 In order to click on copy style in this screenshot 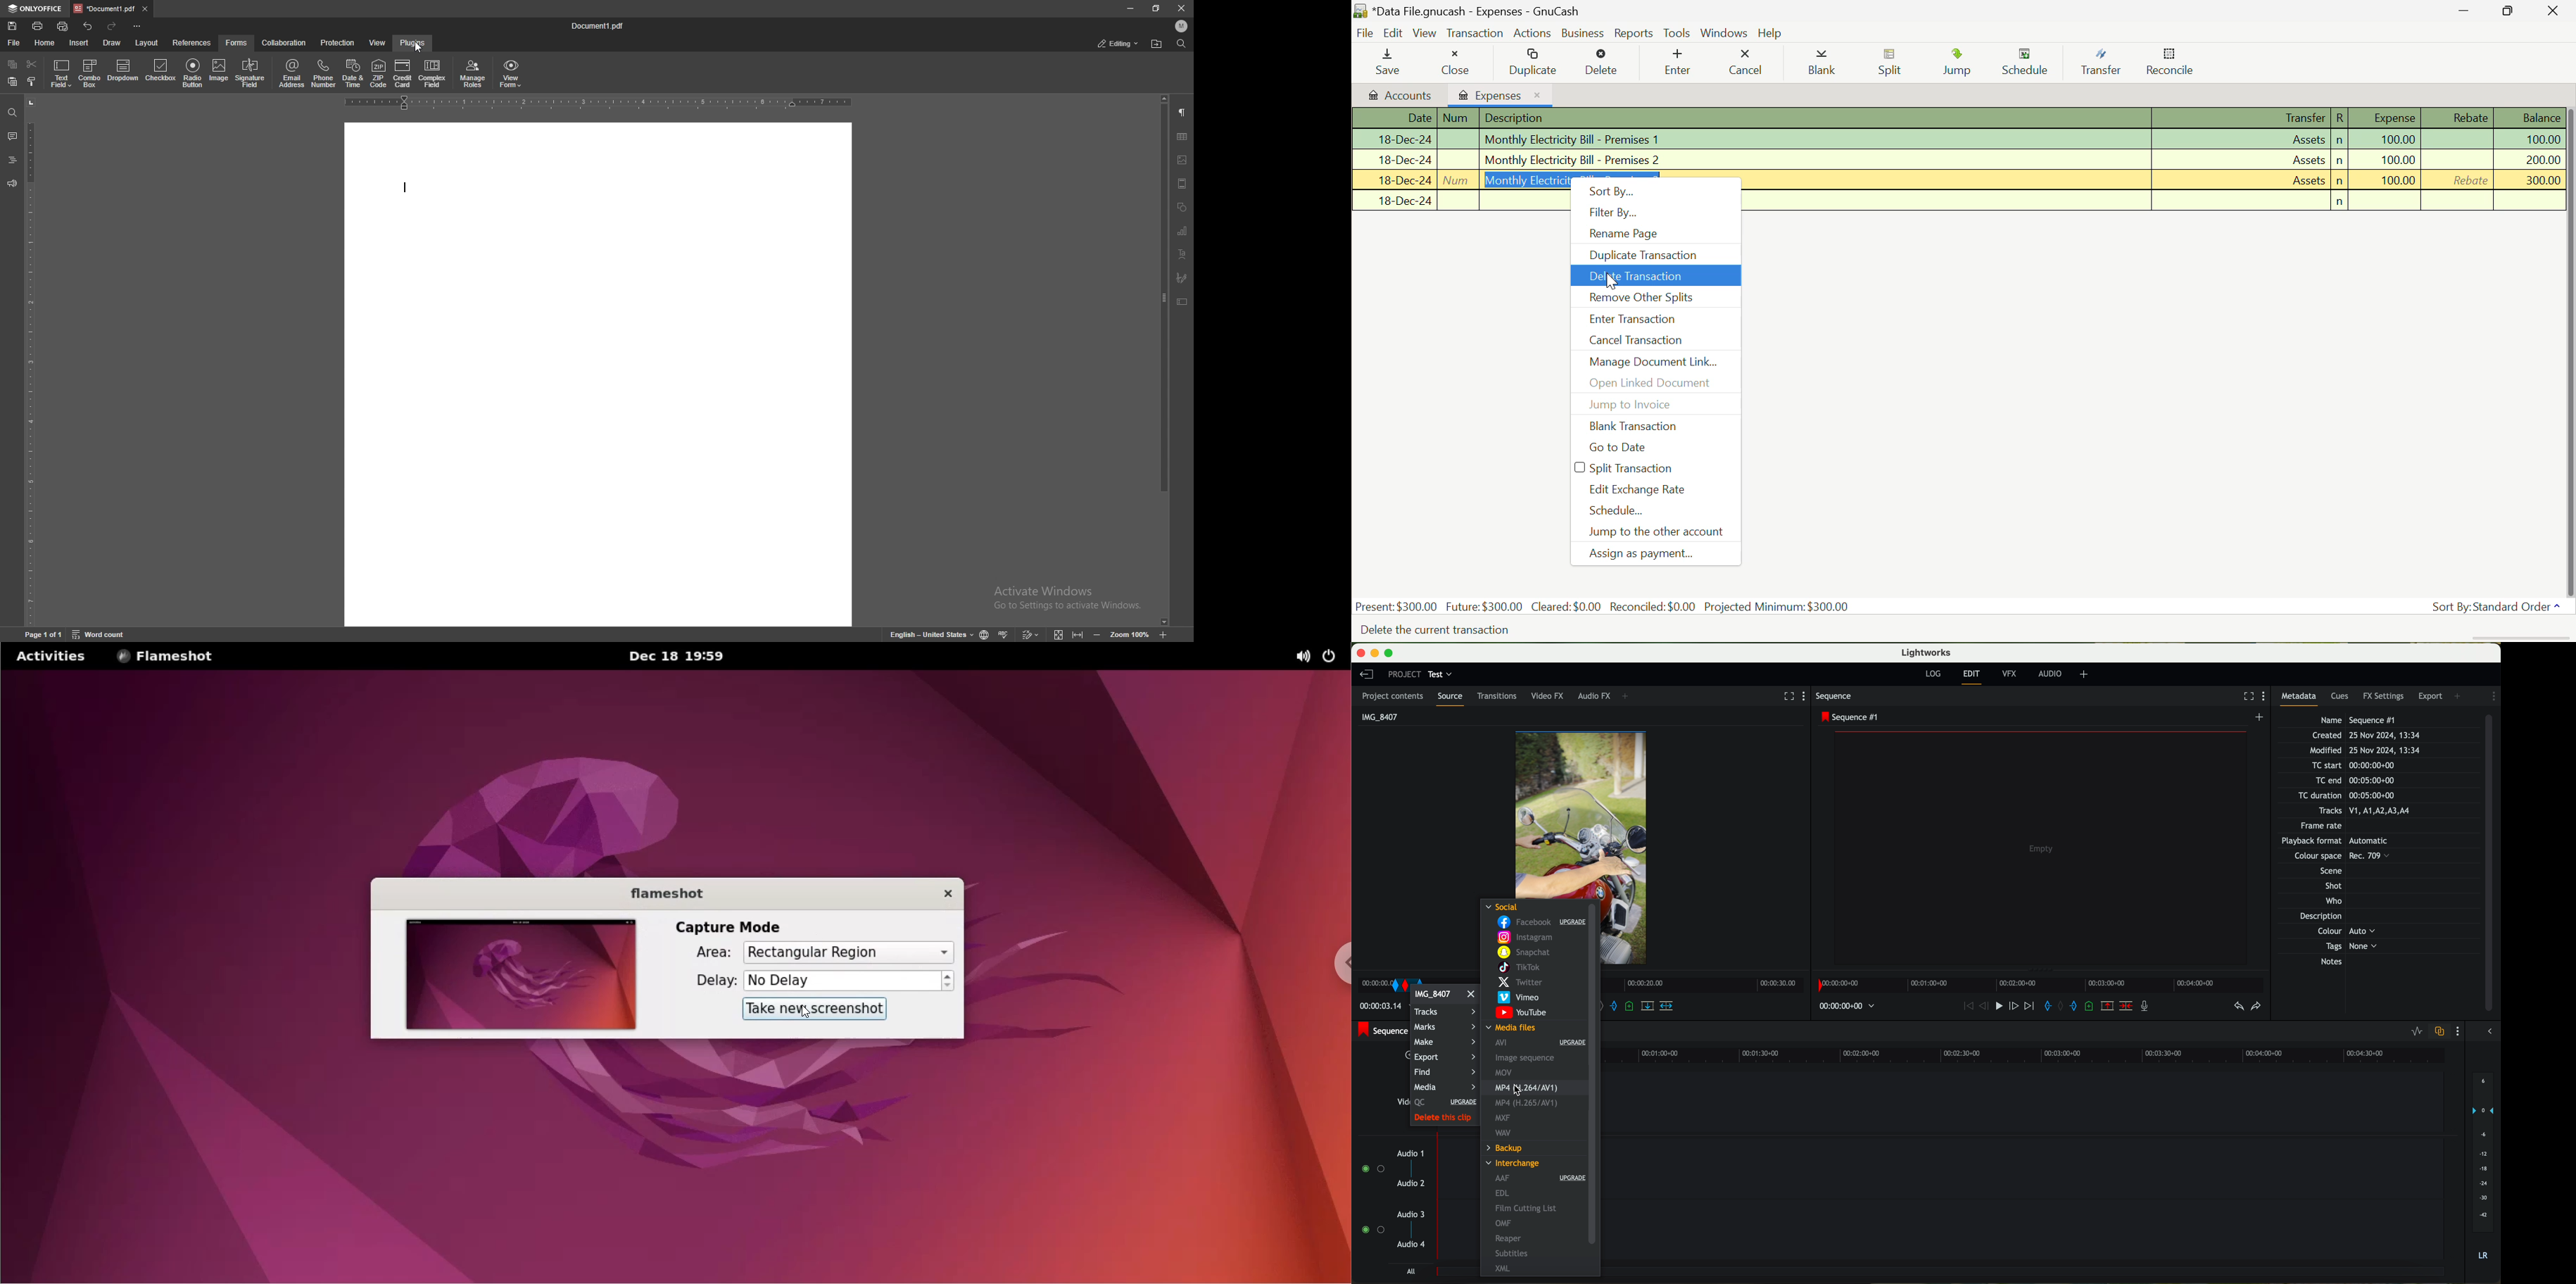, I will do `click(33, 81)`.